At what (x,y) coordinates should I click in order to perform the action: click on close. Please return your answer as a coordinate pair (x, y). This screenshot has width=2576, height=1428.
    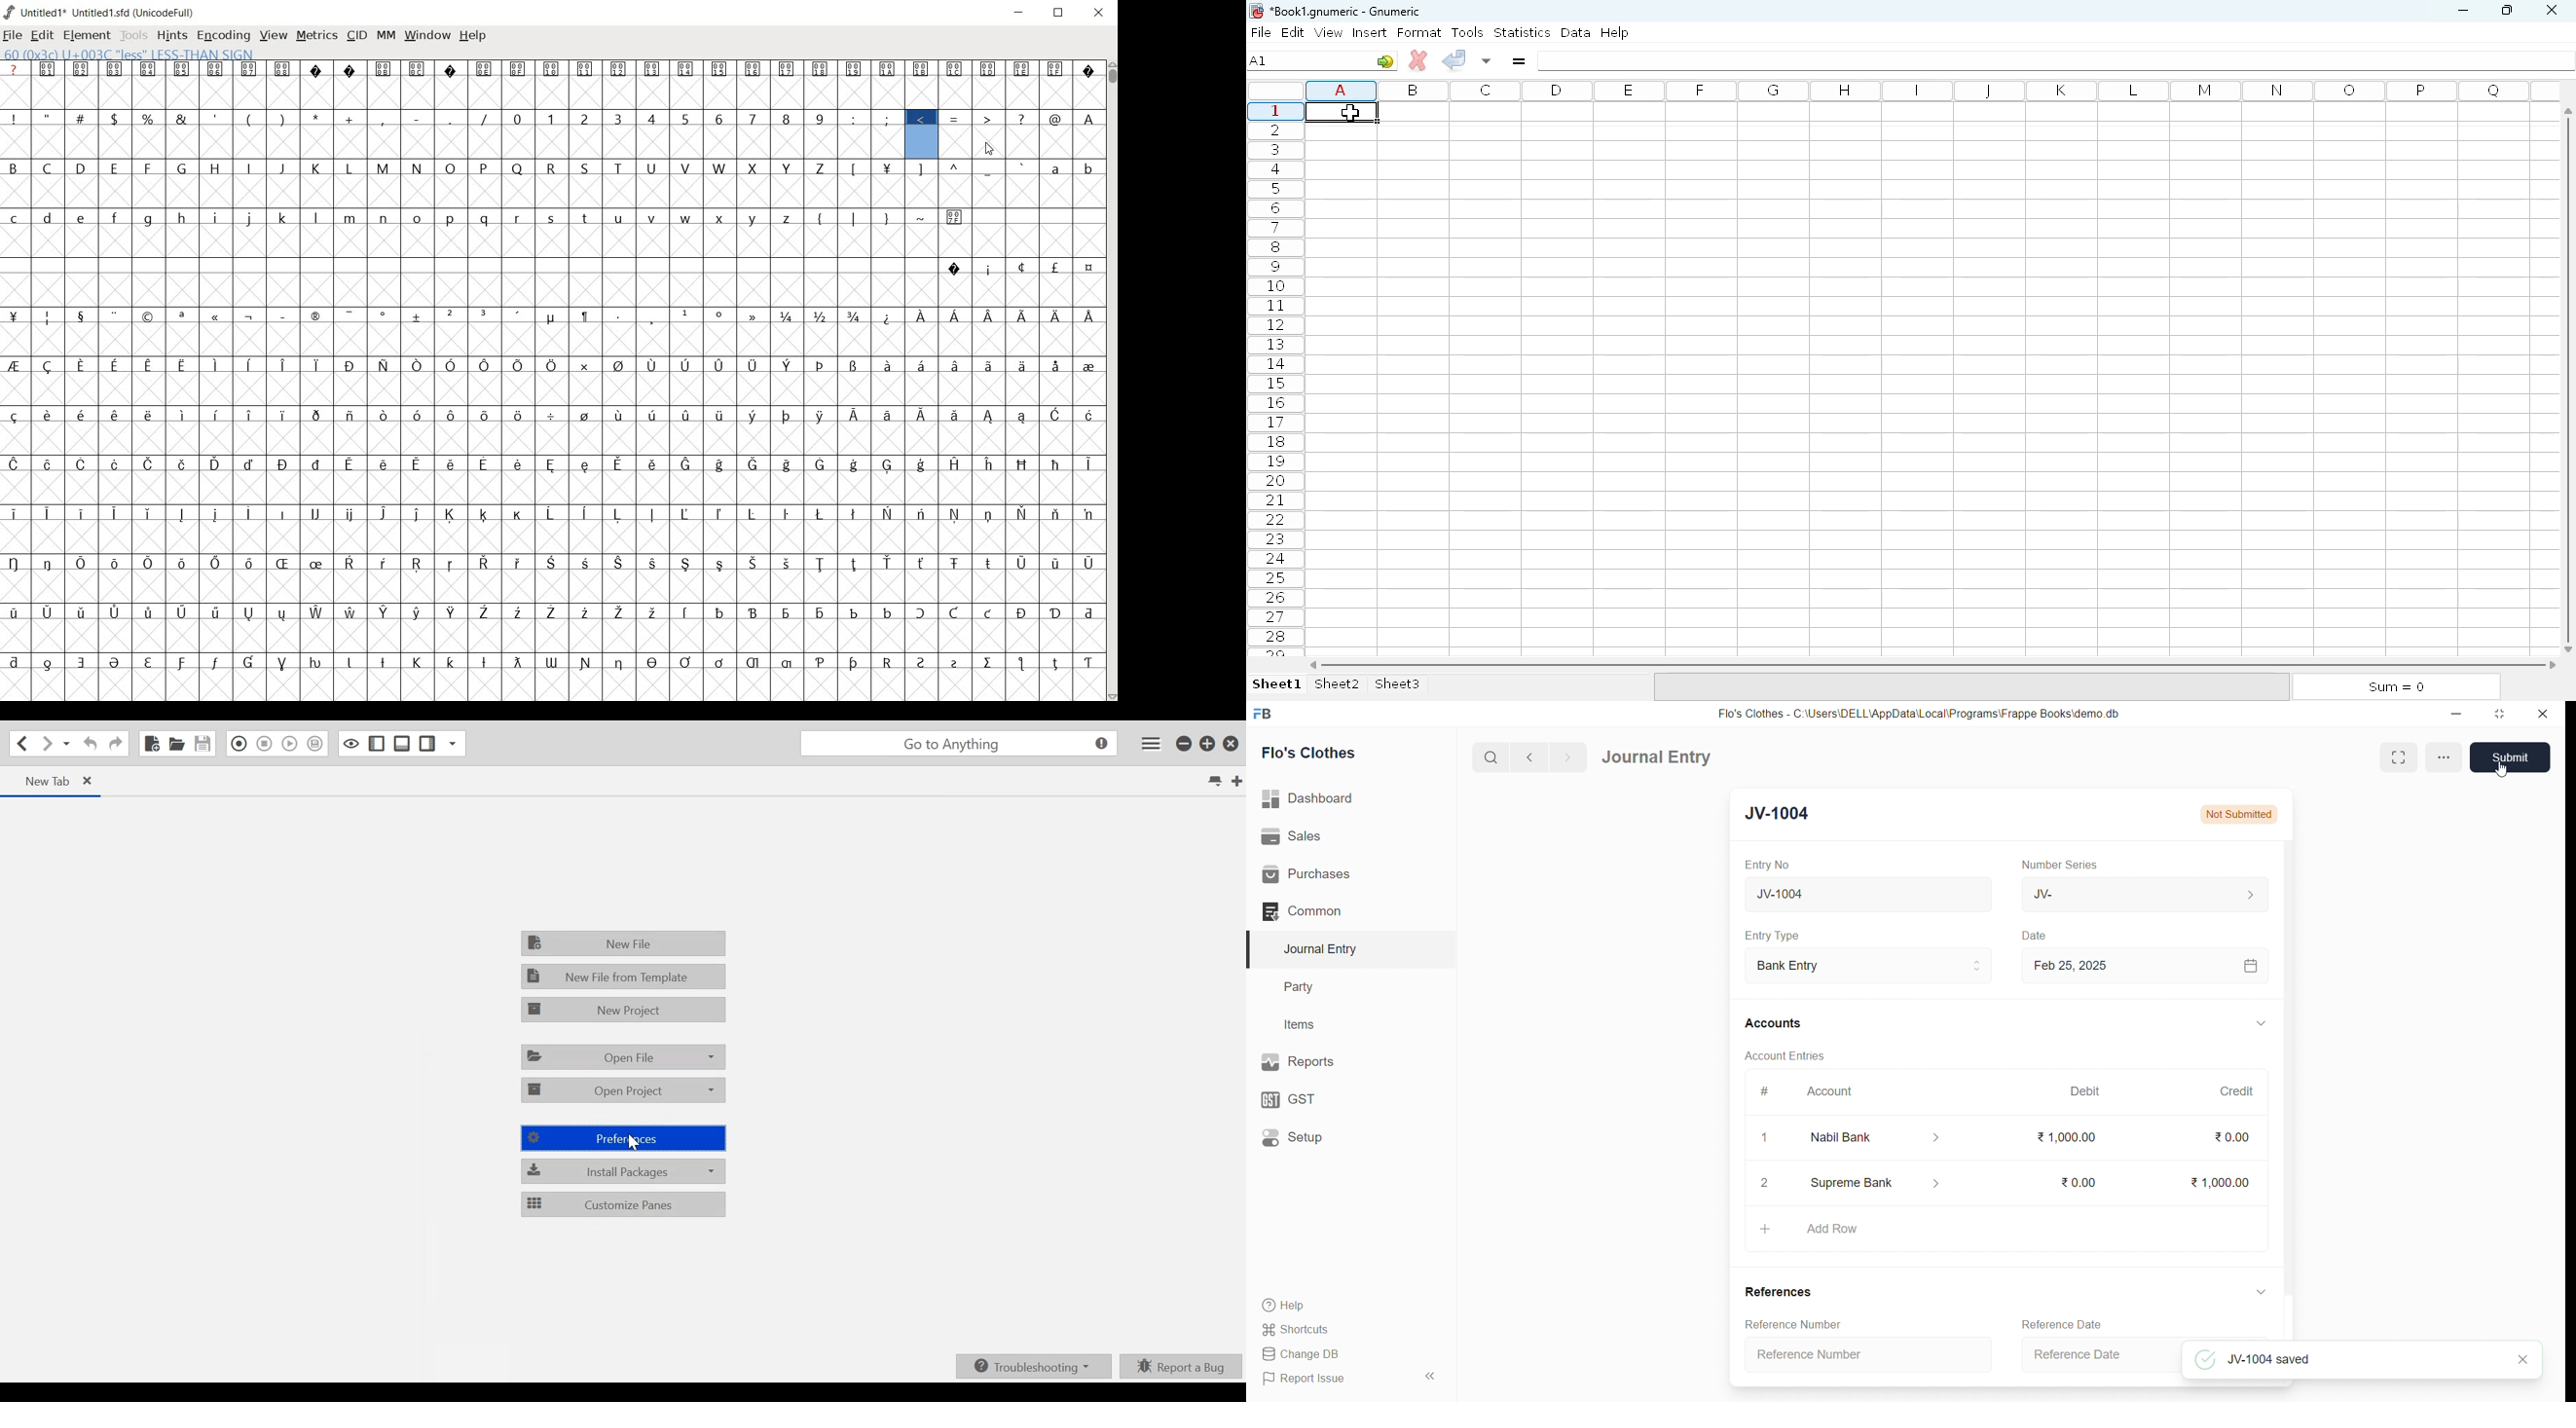
    Looking at the image, I should click on (2551, 11).